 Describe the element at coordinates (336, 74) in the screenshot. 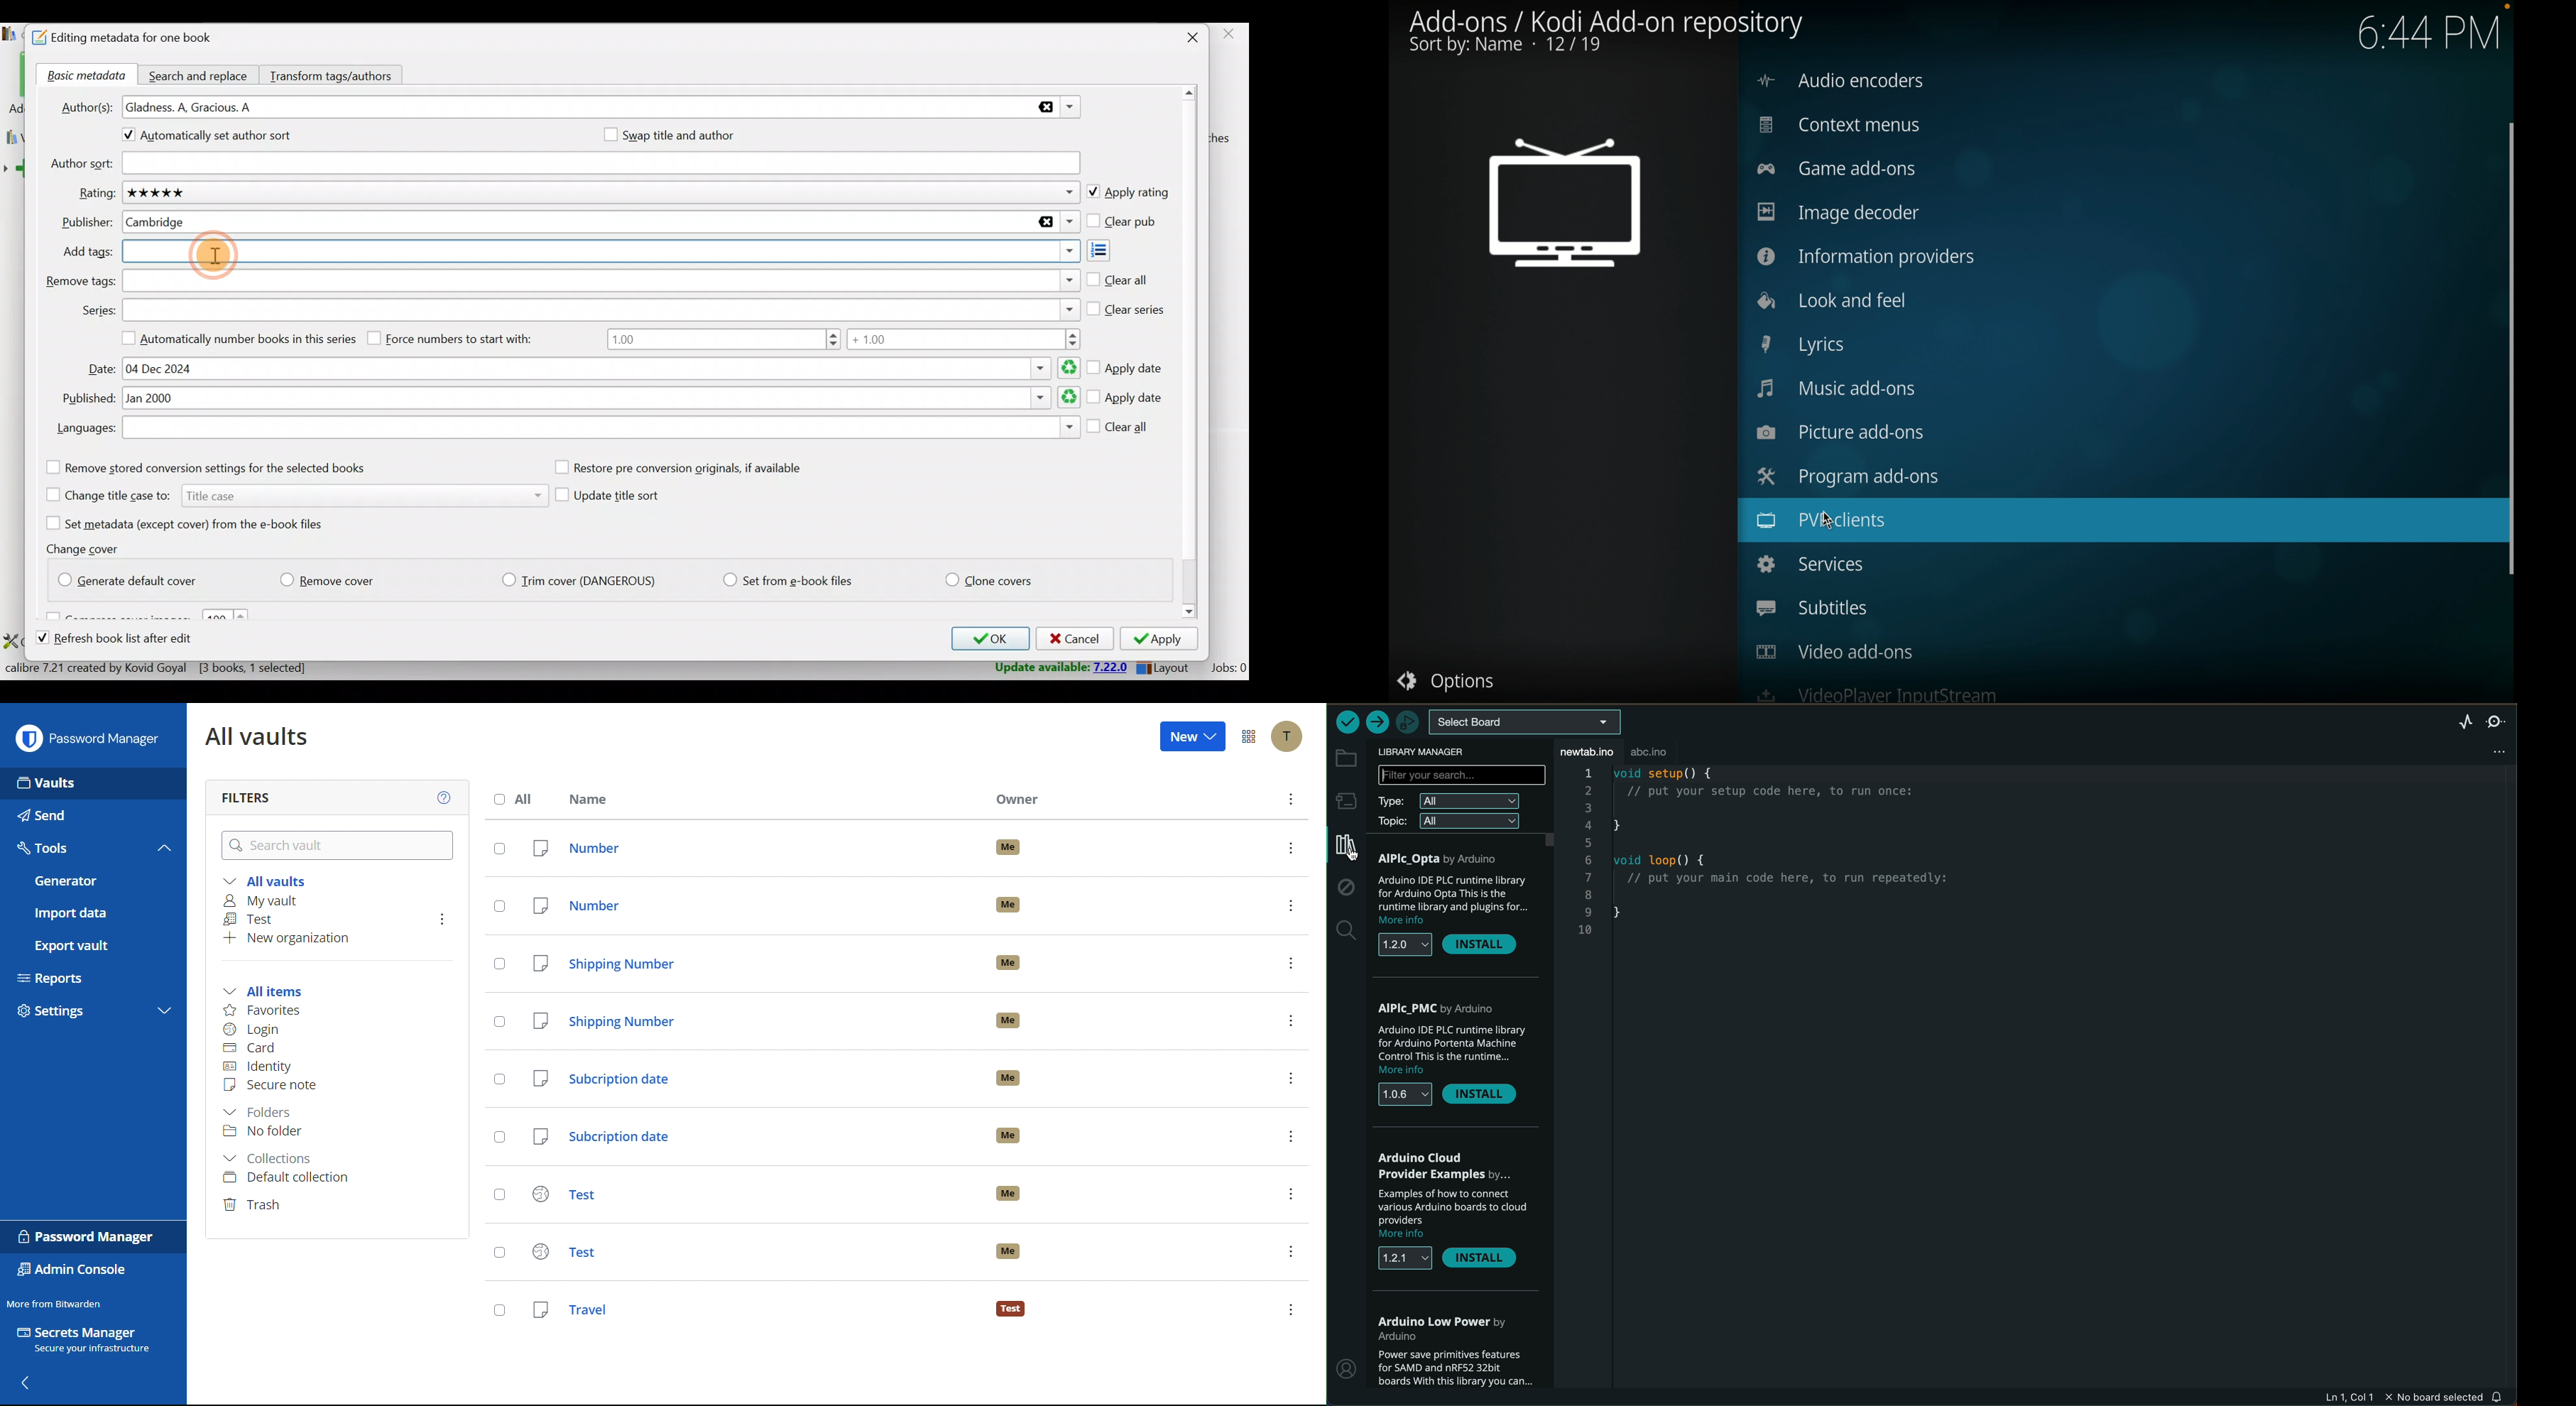

I see `Transform tags/authors` at that location.